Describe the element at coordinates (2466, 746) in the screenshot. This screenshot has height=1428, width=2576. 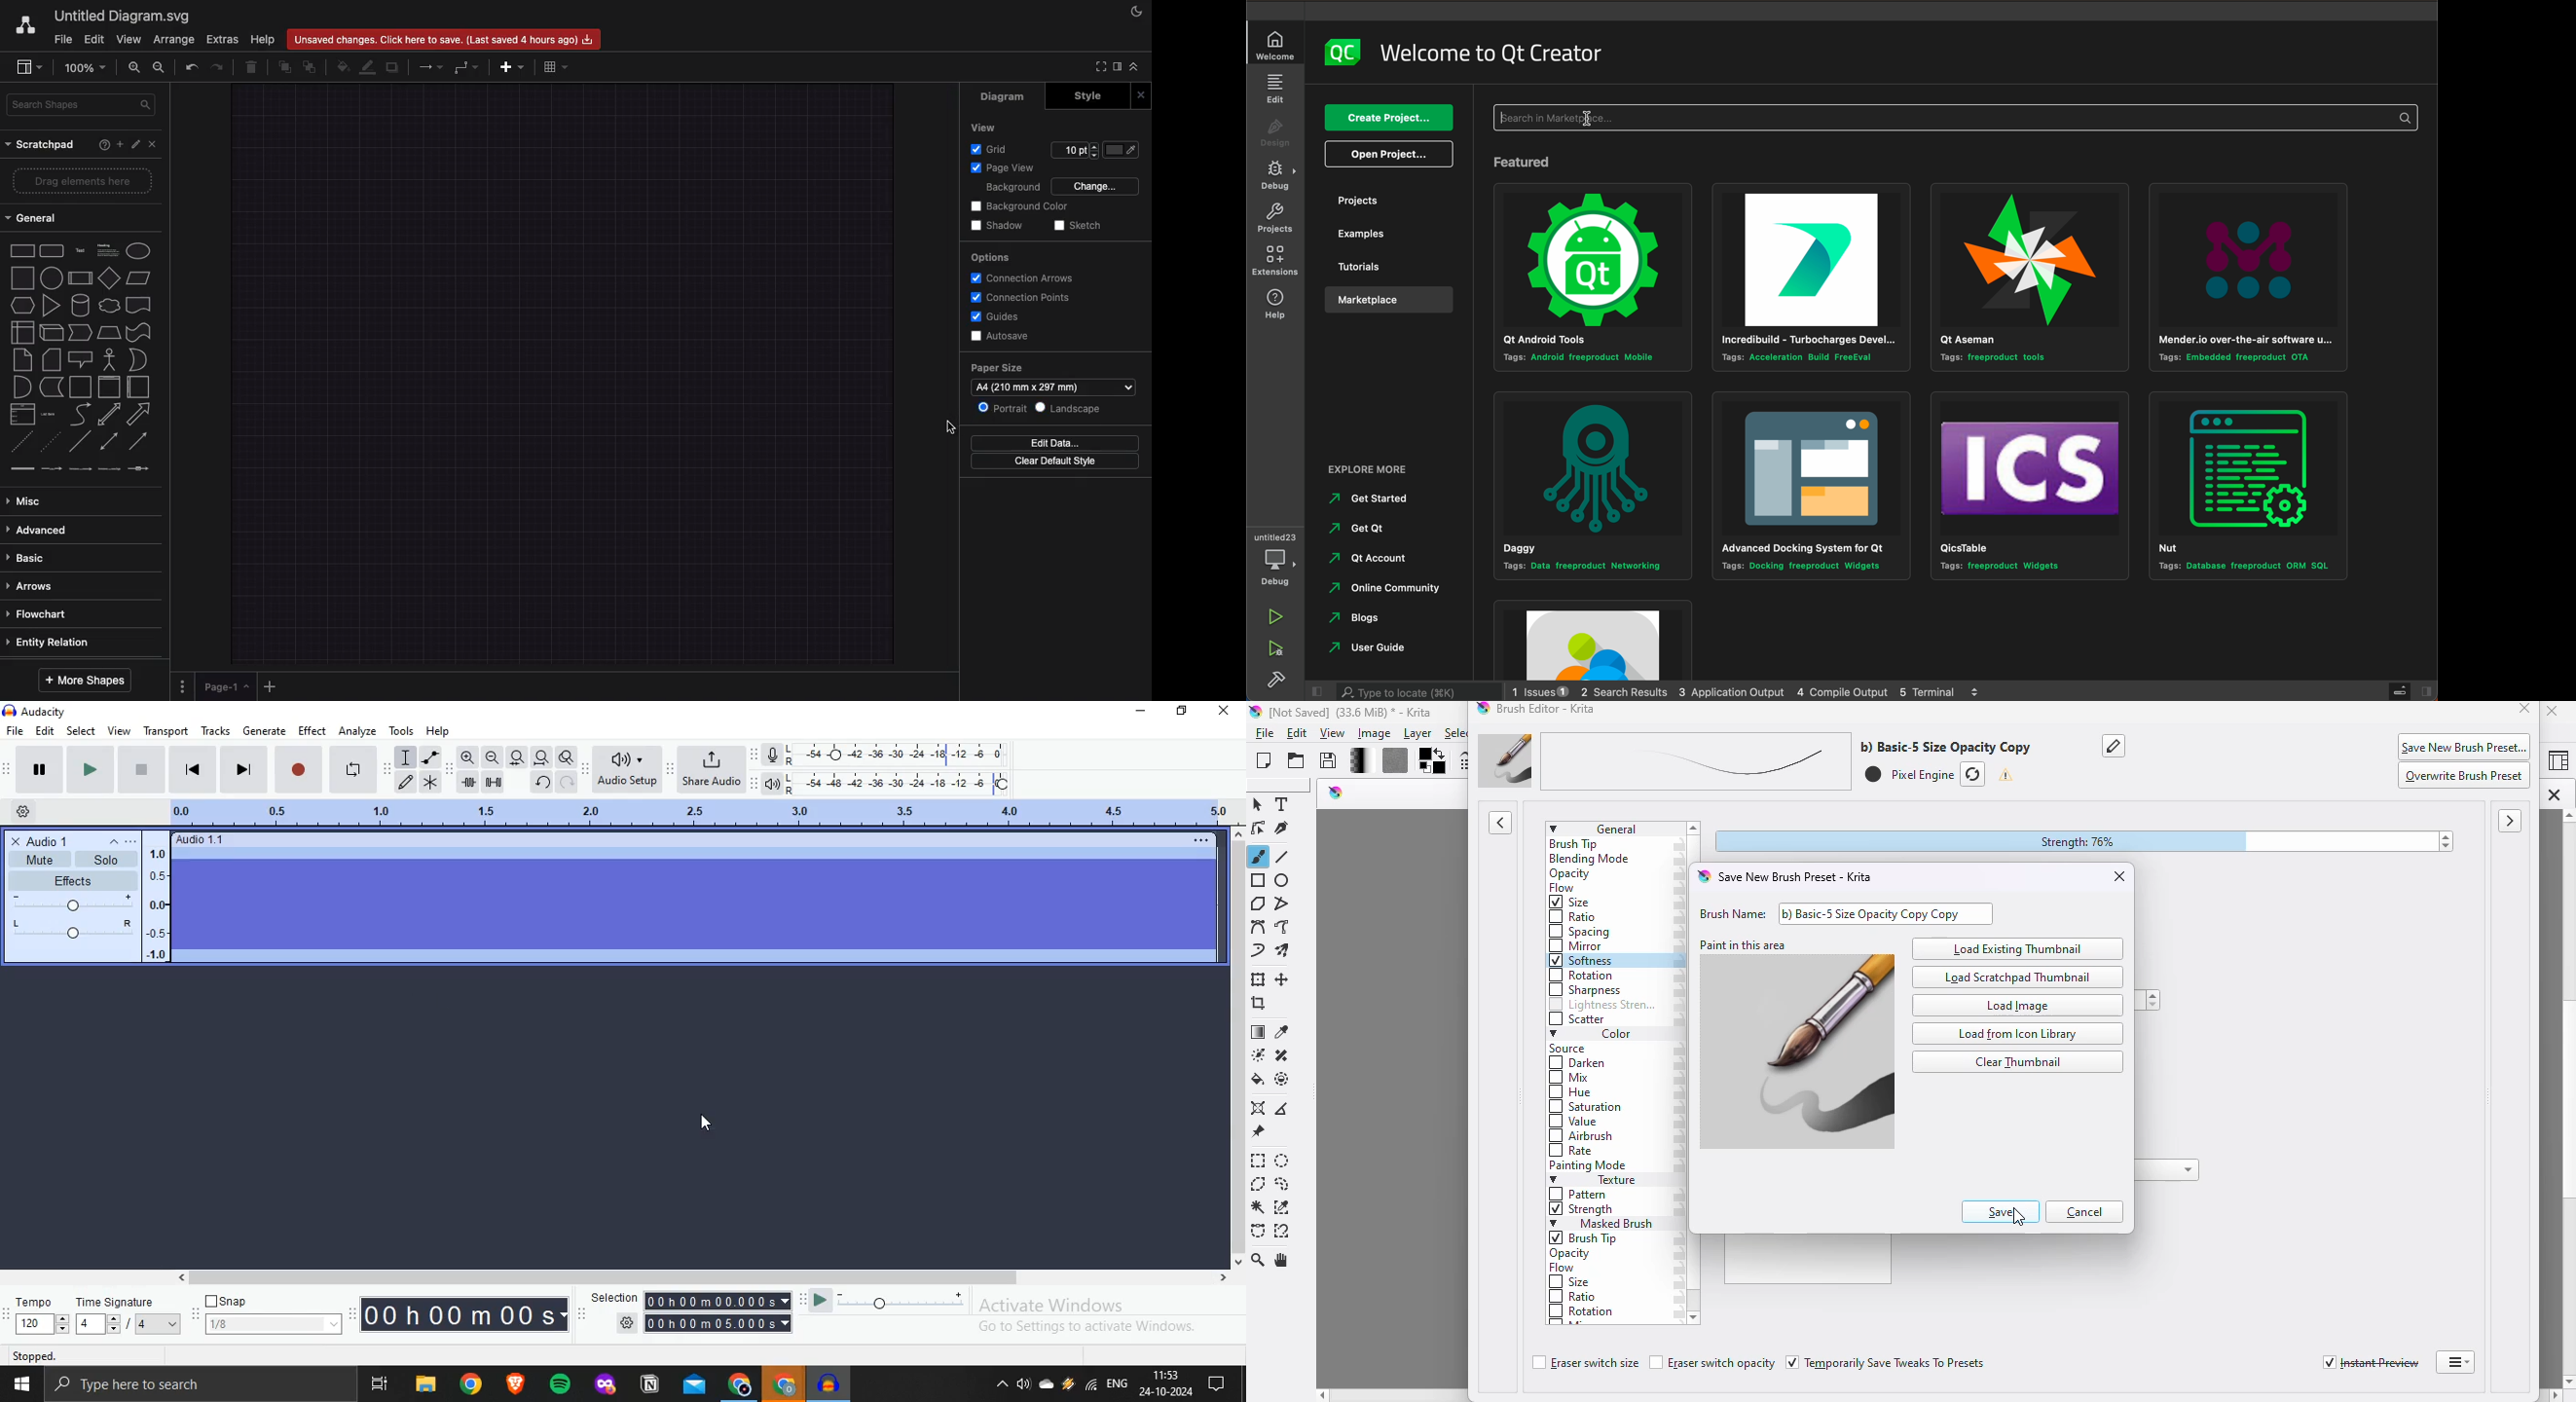
I see `save new brush preset` at that location.